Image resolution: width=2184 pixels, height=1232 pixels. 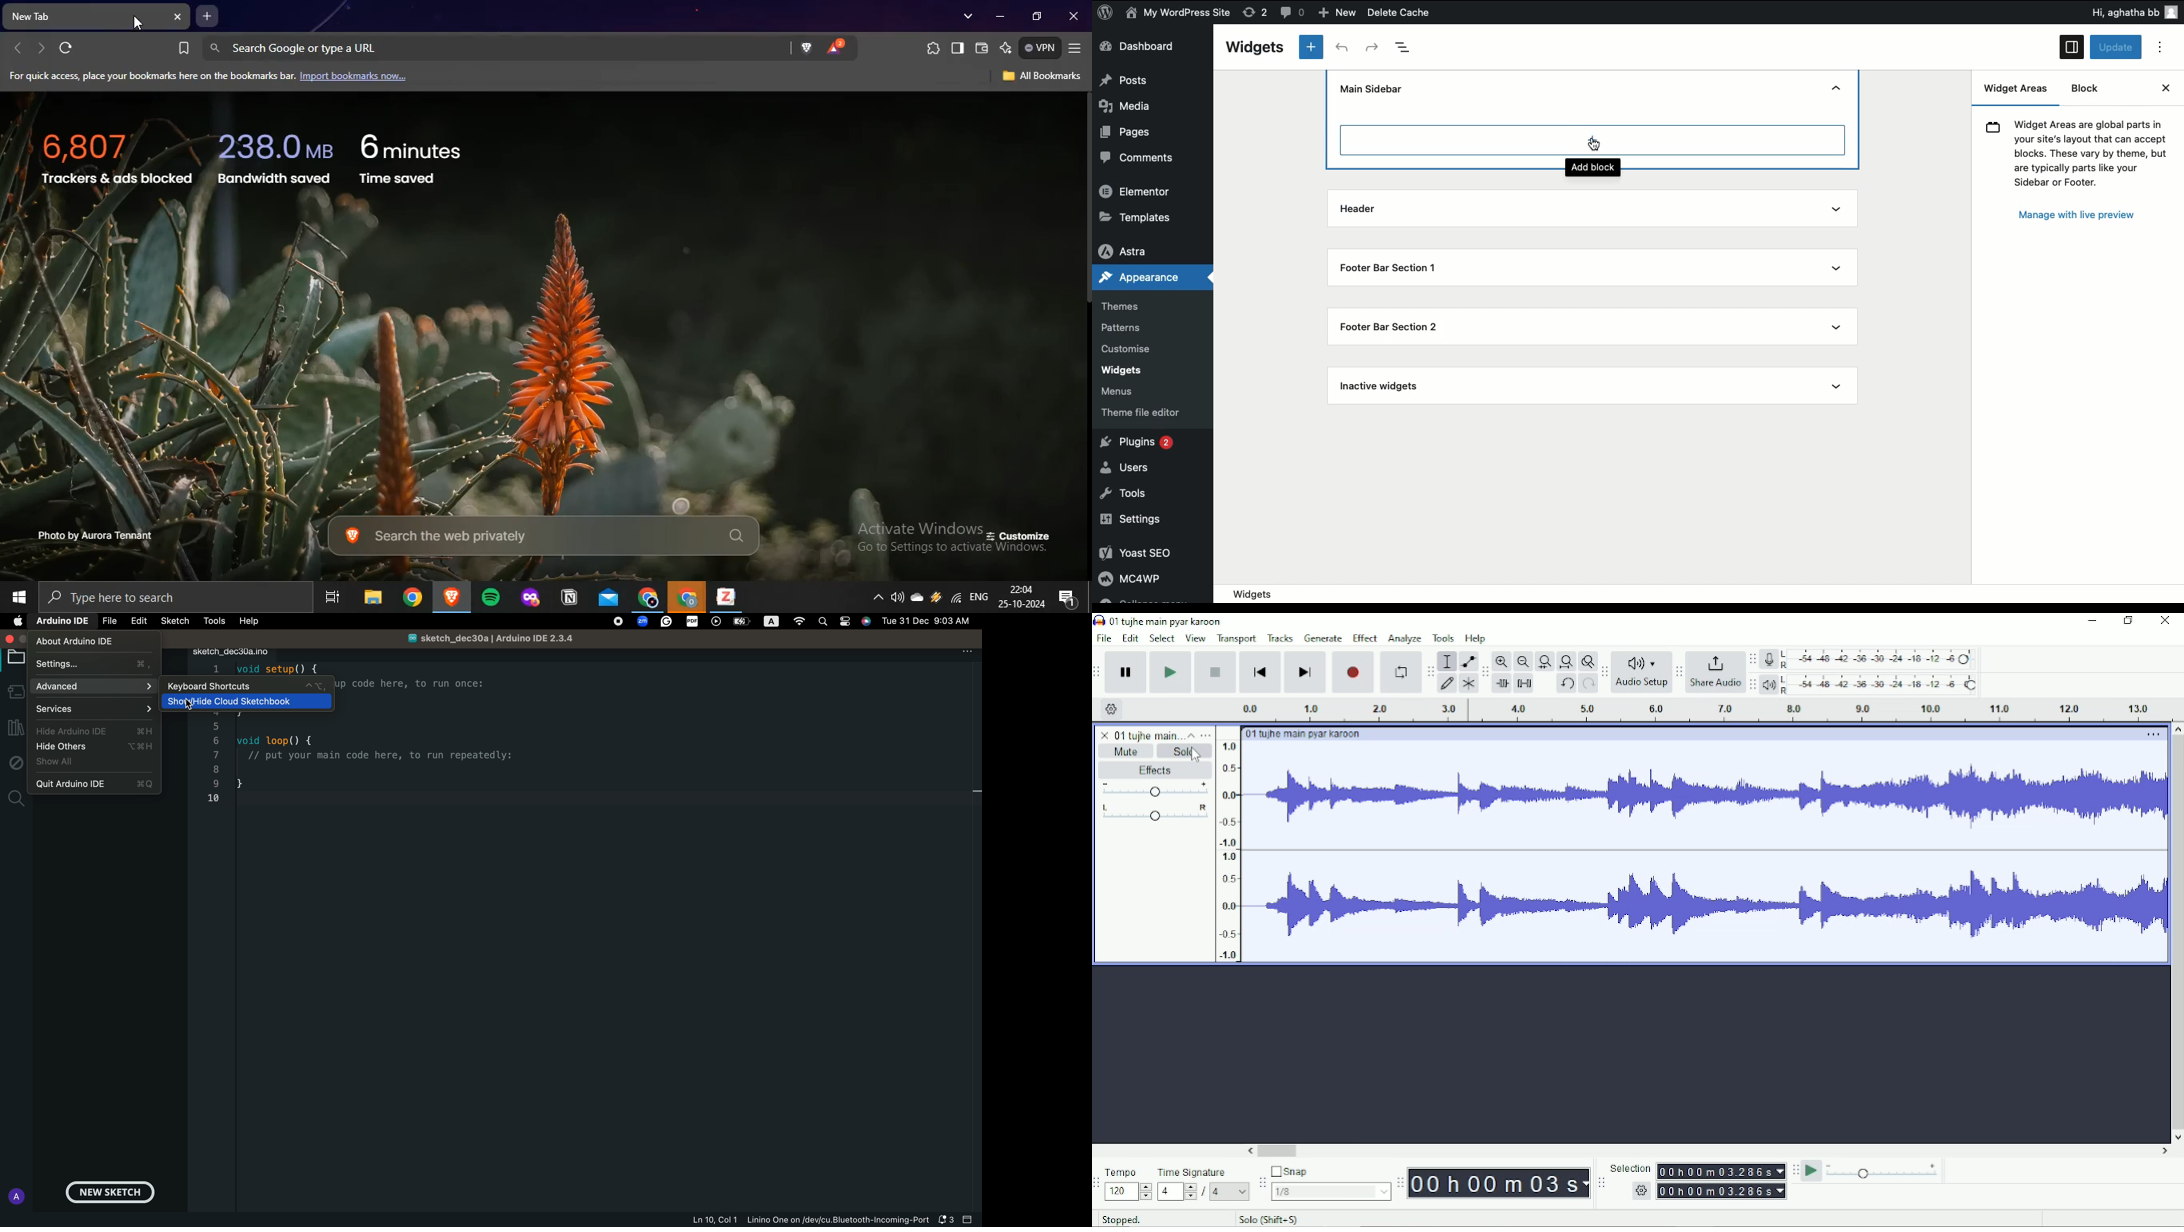 What do you see at coordinates (1294, 14) in the screenshot?
I see `comments` at bounding box center [1294, 14].